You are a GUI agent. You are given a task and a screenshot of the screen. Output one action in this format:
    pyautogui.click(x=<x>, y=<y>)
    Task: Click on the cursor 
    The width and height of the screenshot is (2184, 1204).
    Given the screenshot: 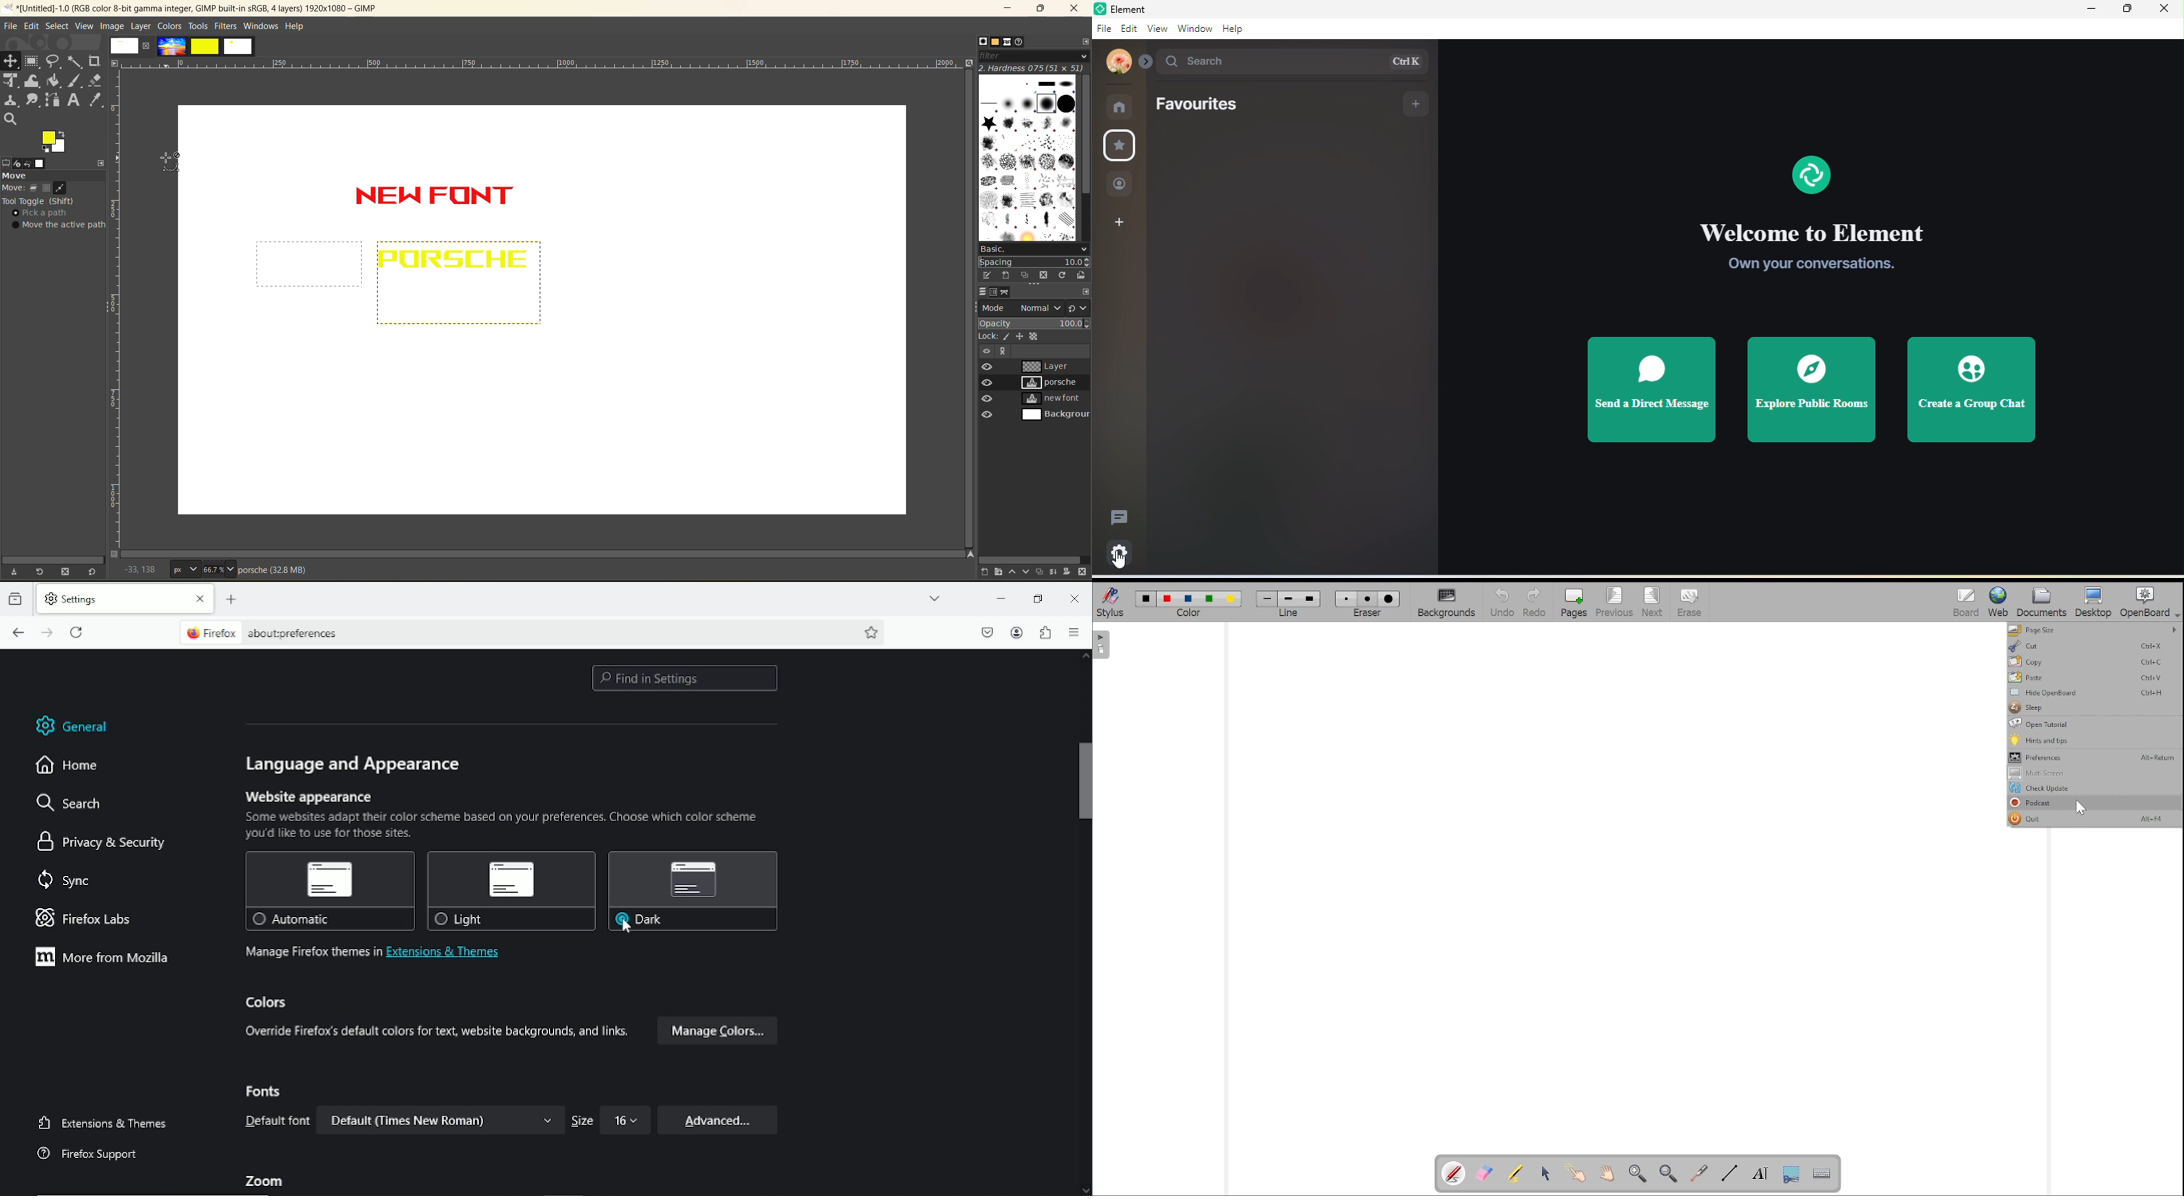 What is the action you would take?
    pyautogui.click(x=1119, y=564)
    